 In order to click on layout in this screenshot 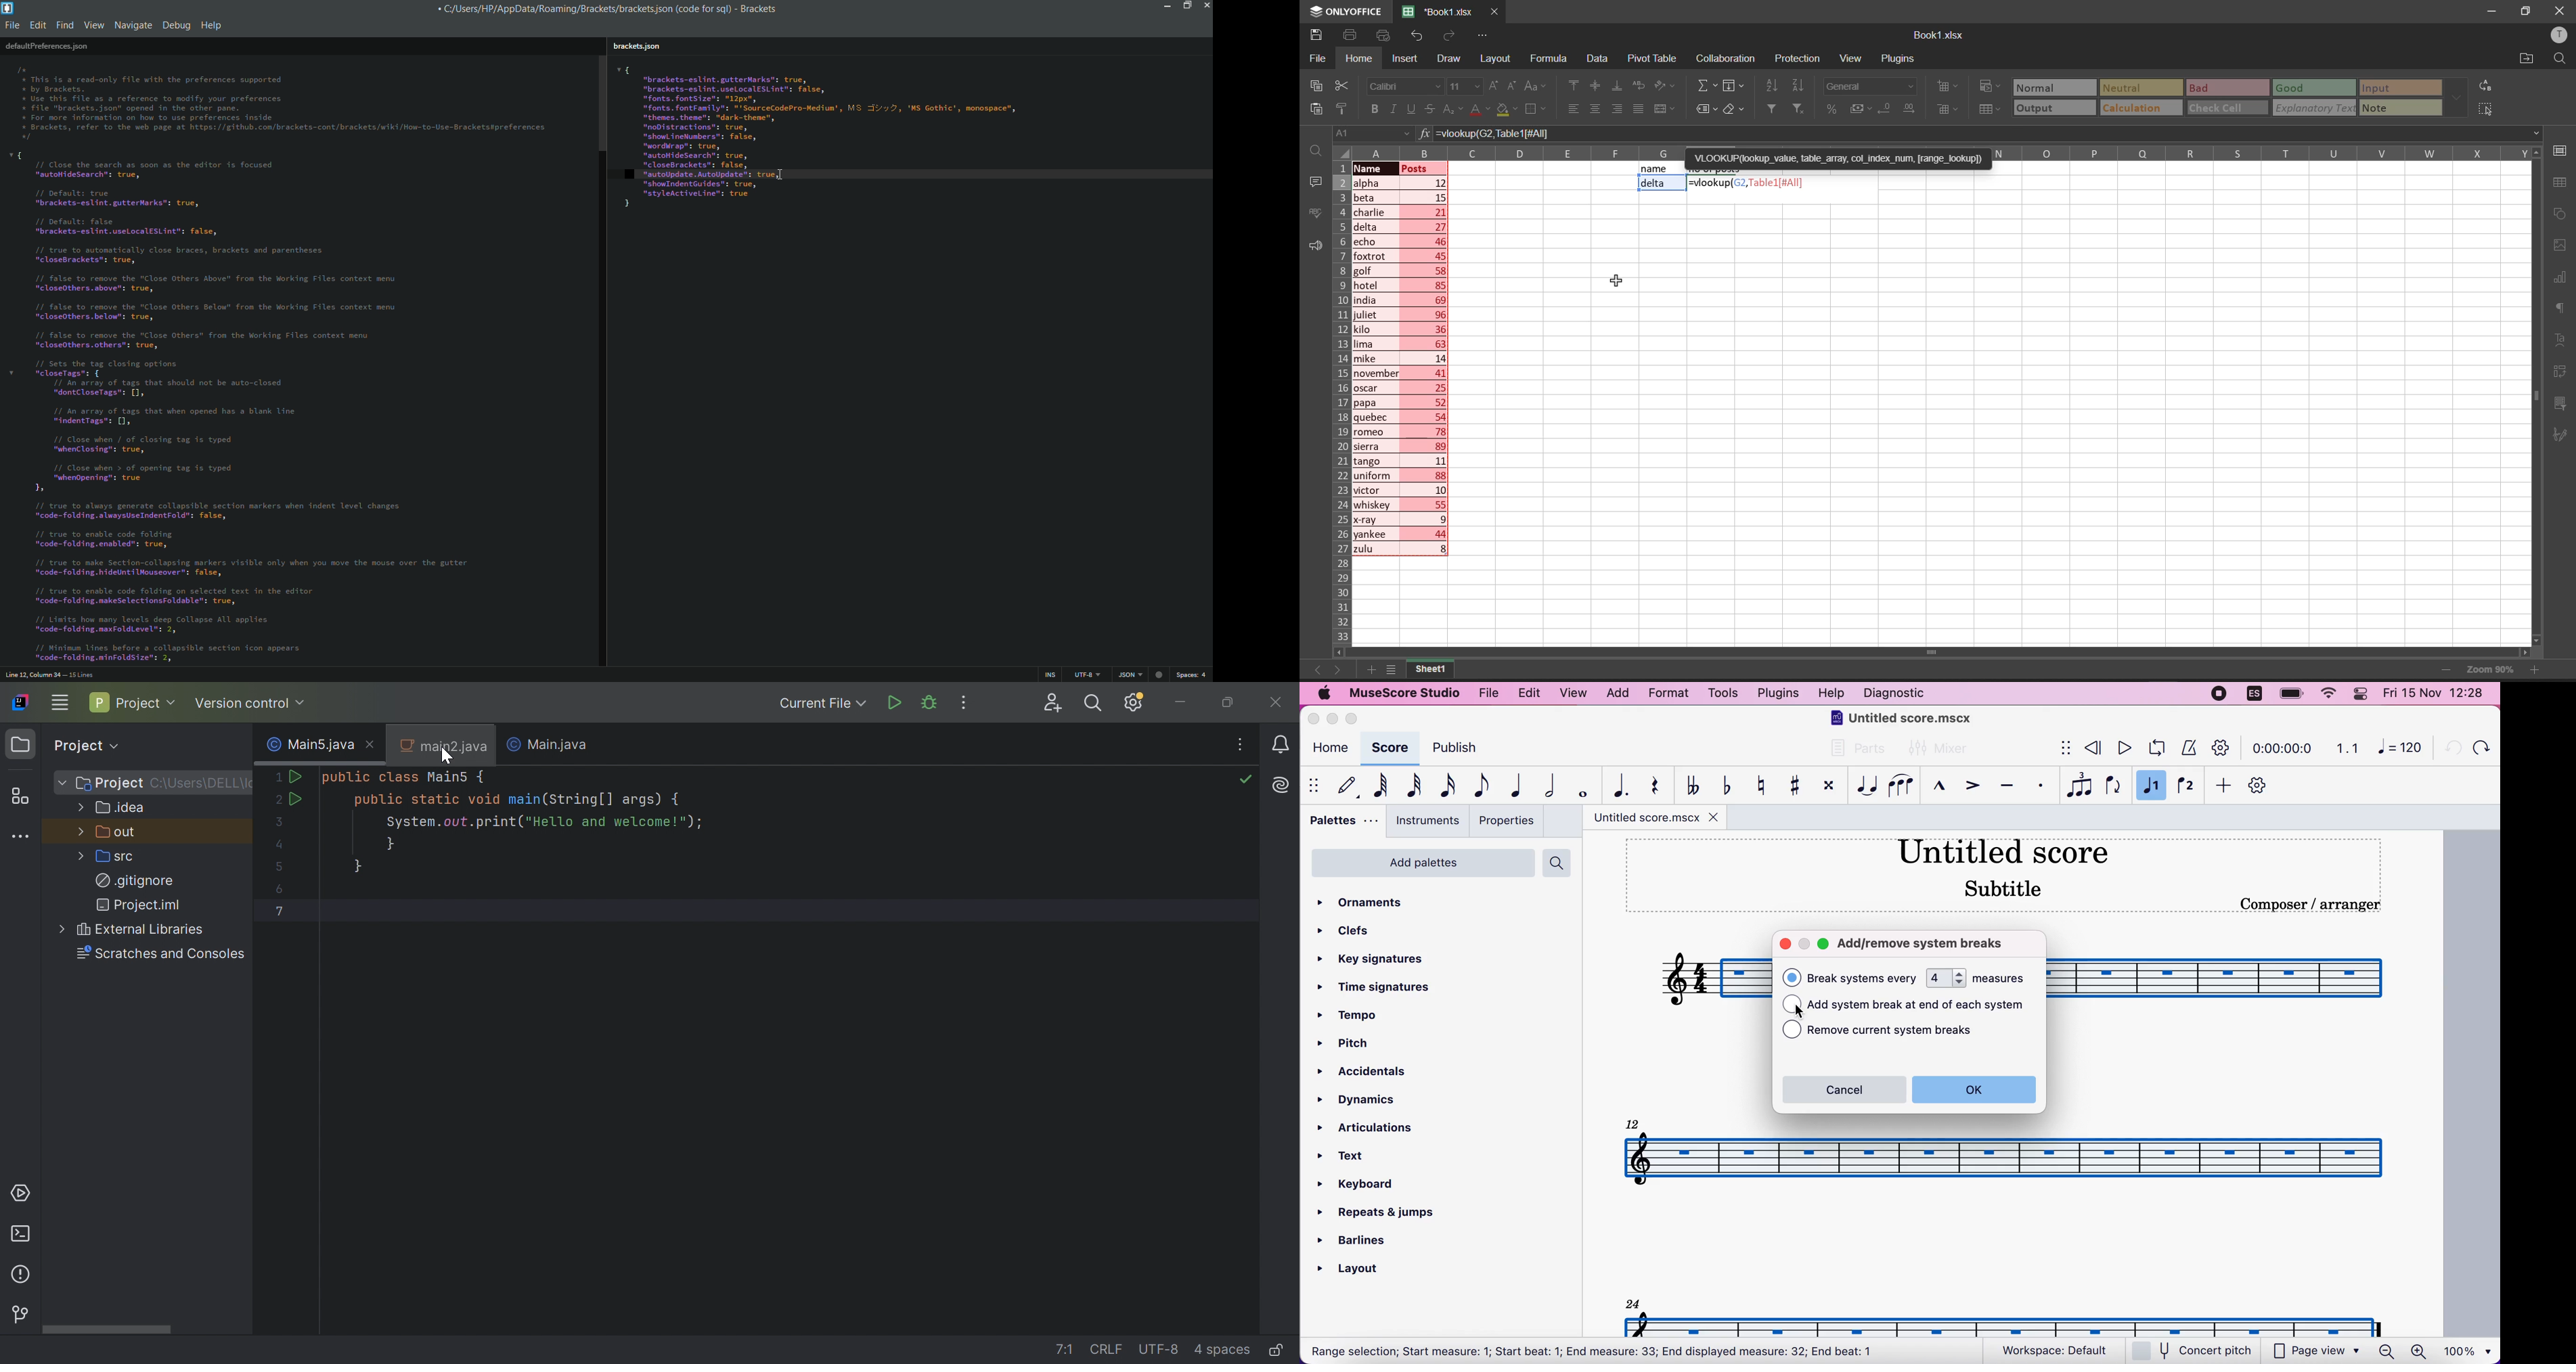, I will do `click(1361, 1266)`.